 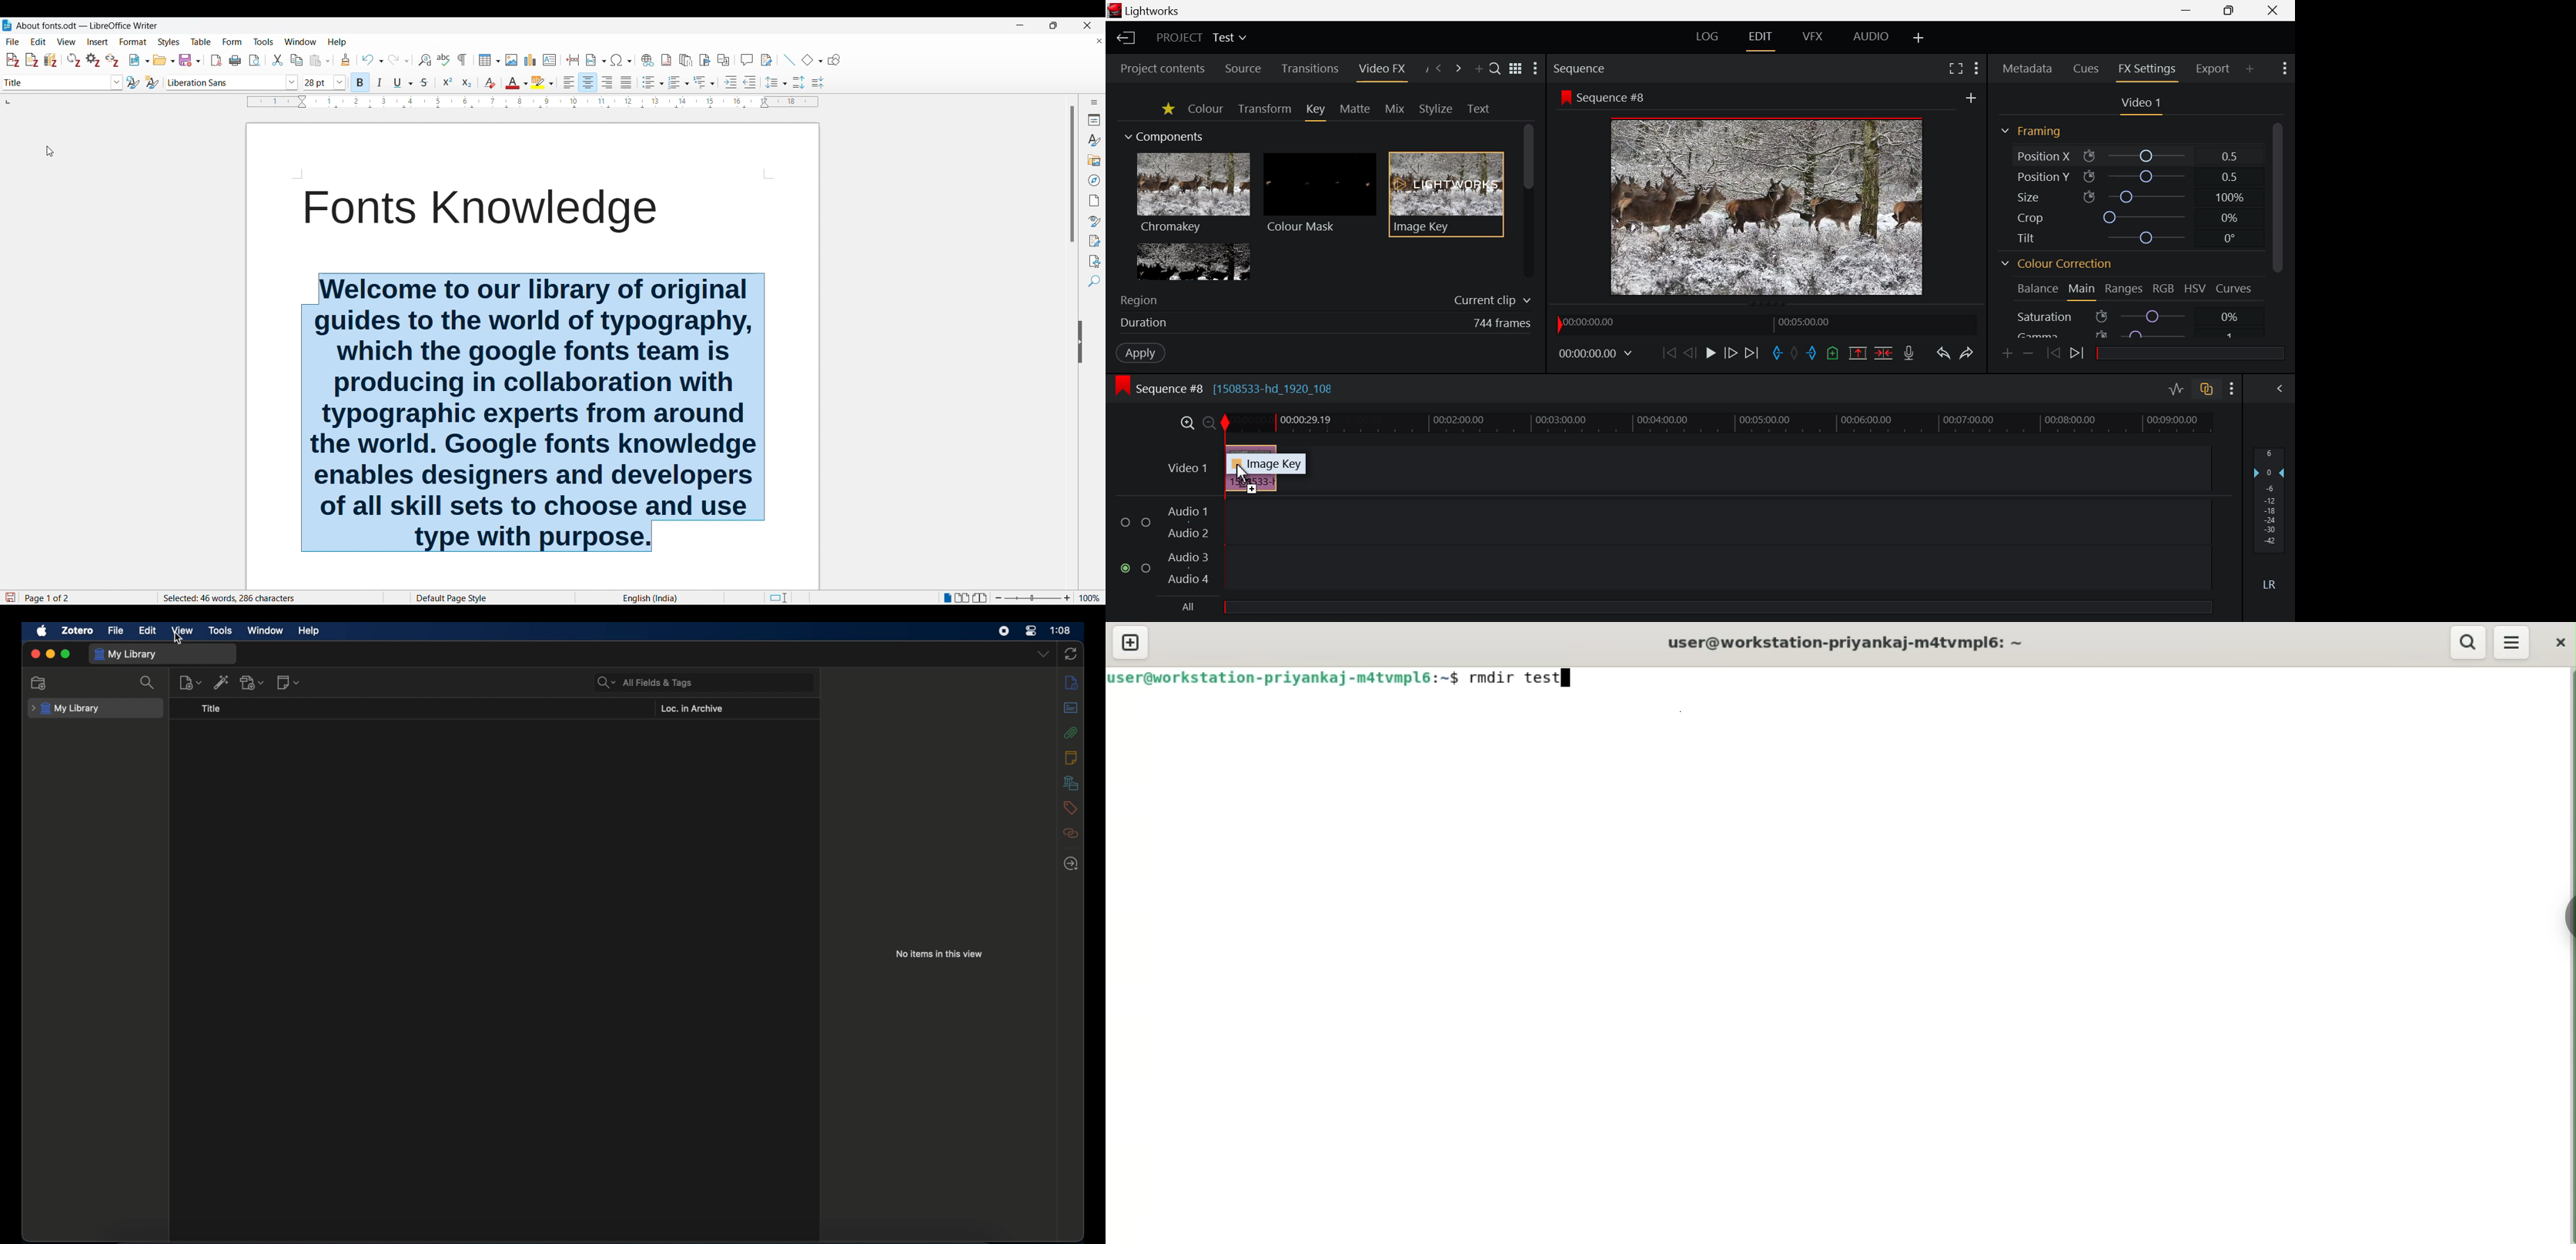 What do you see at coordinates (1386, 71) in the screenshot?
I see `Video FX` at bounding box center [1386, 71].